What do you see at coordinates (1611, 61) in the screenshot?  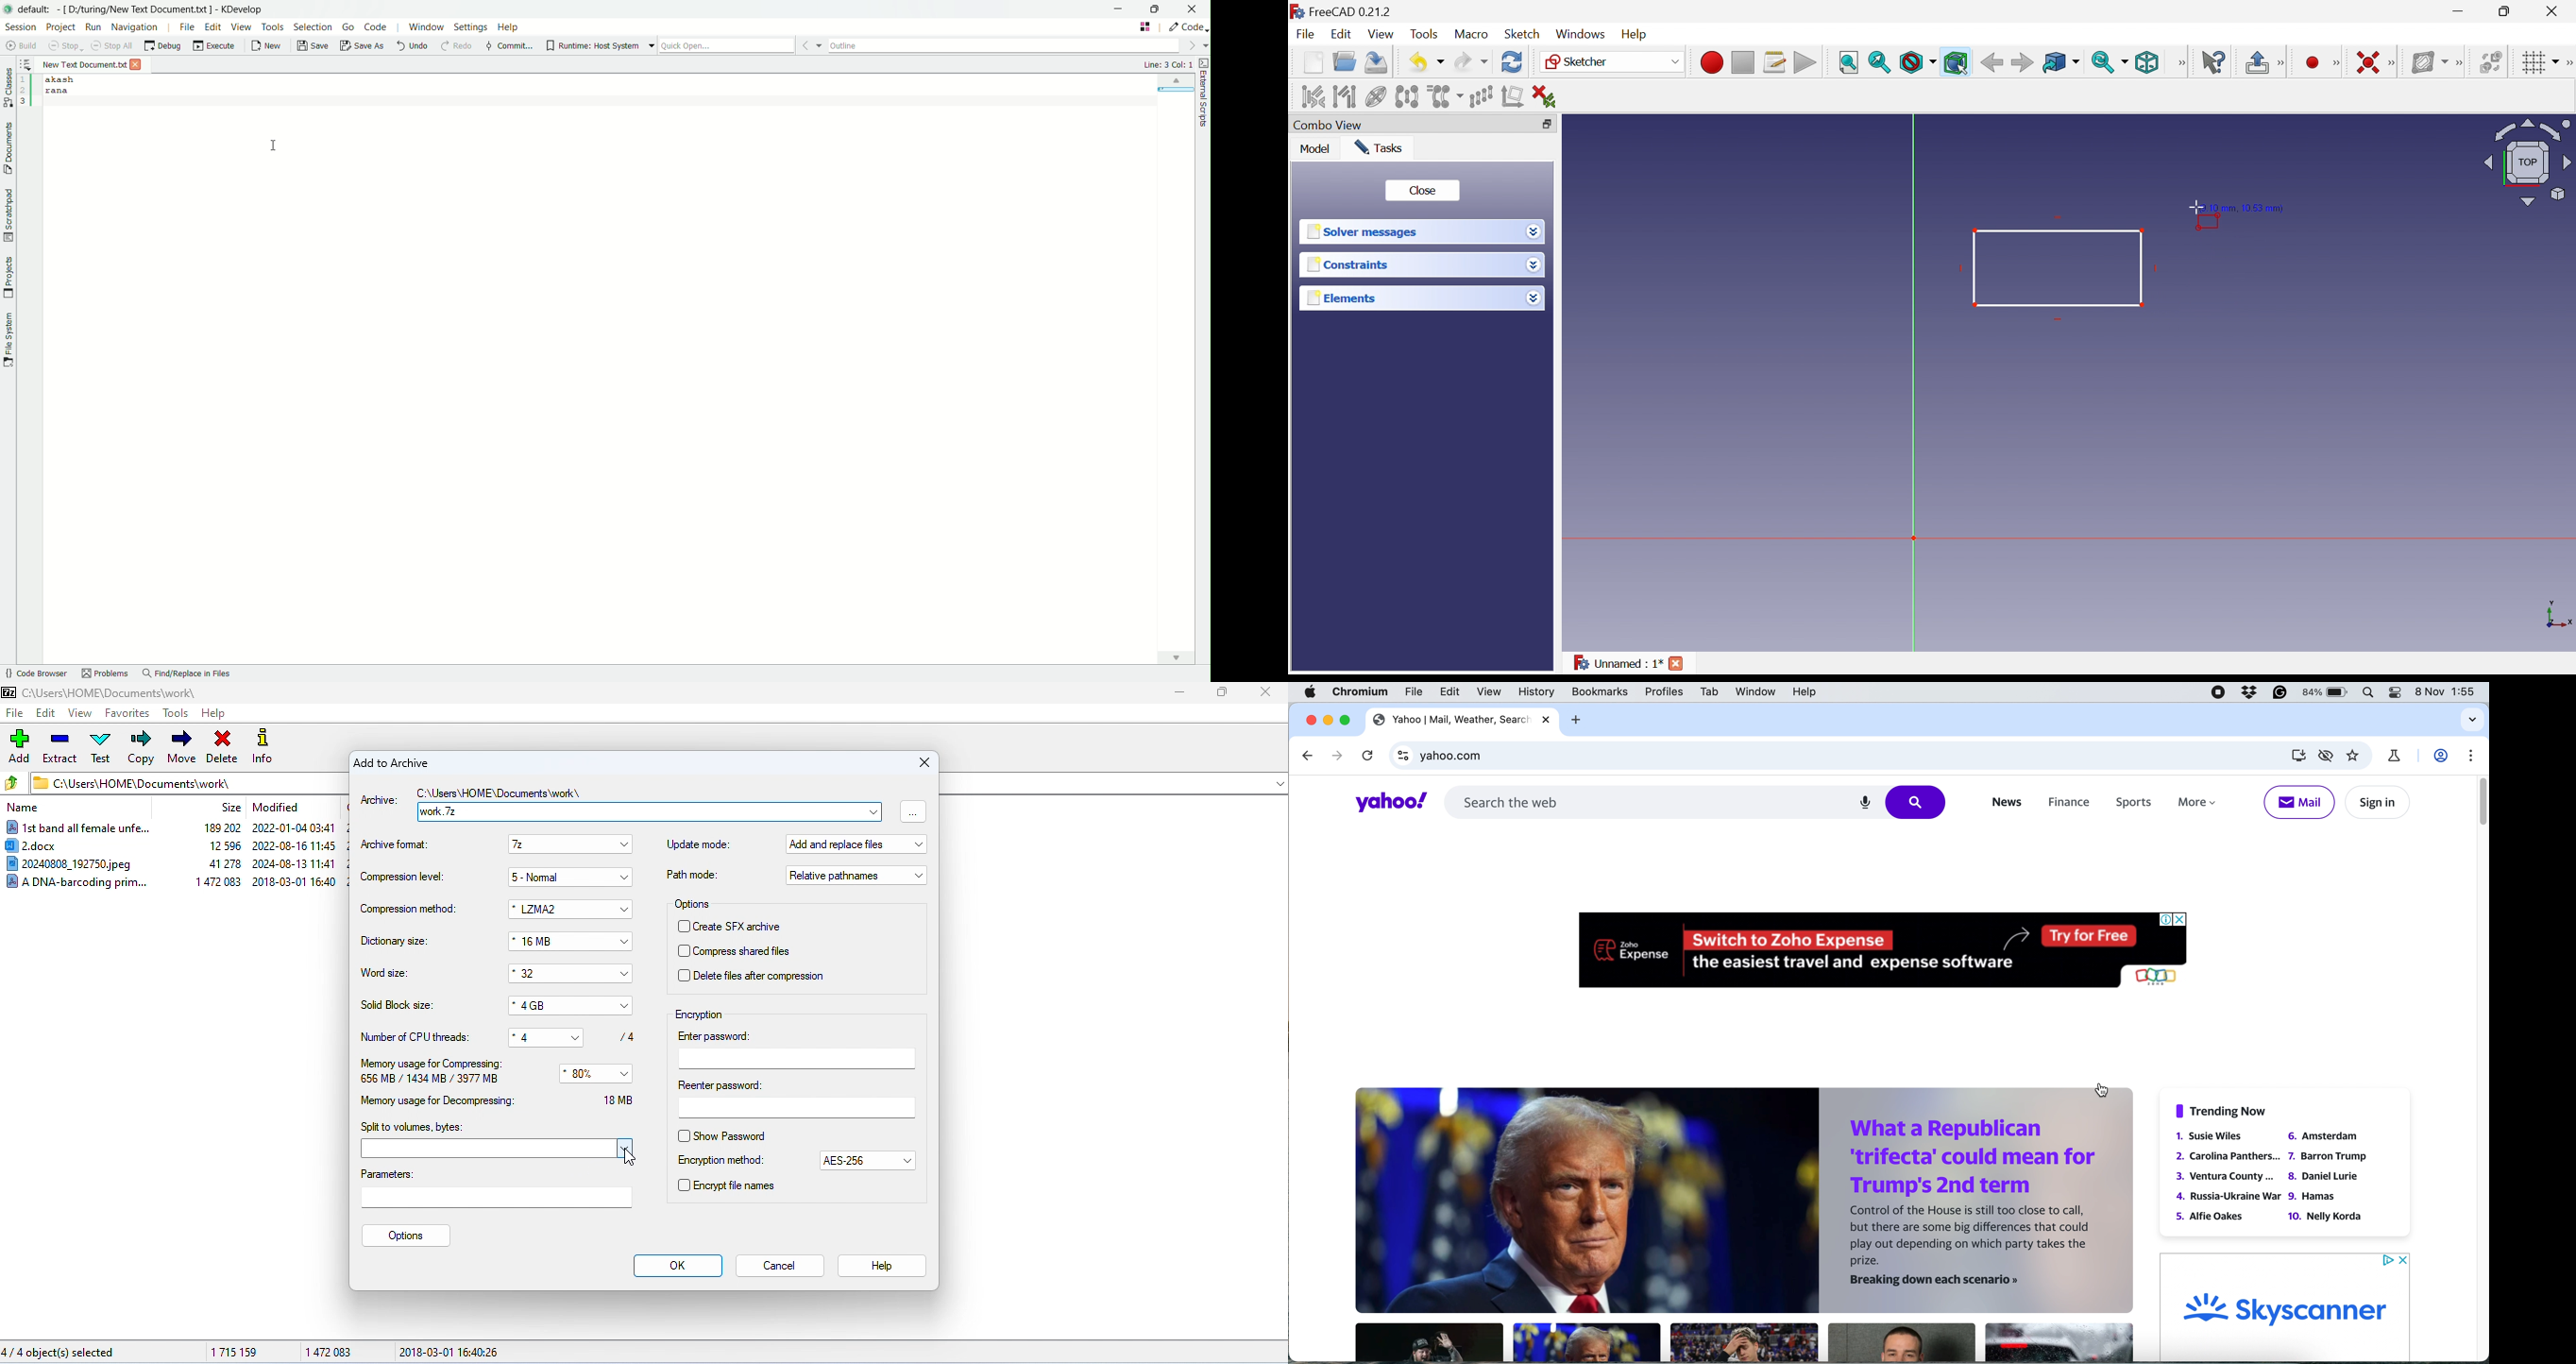 I see `Sketcher` at bounding box center [1611, 61].